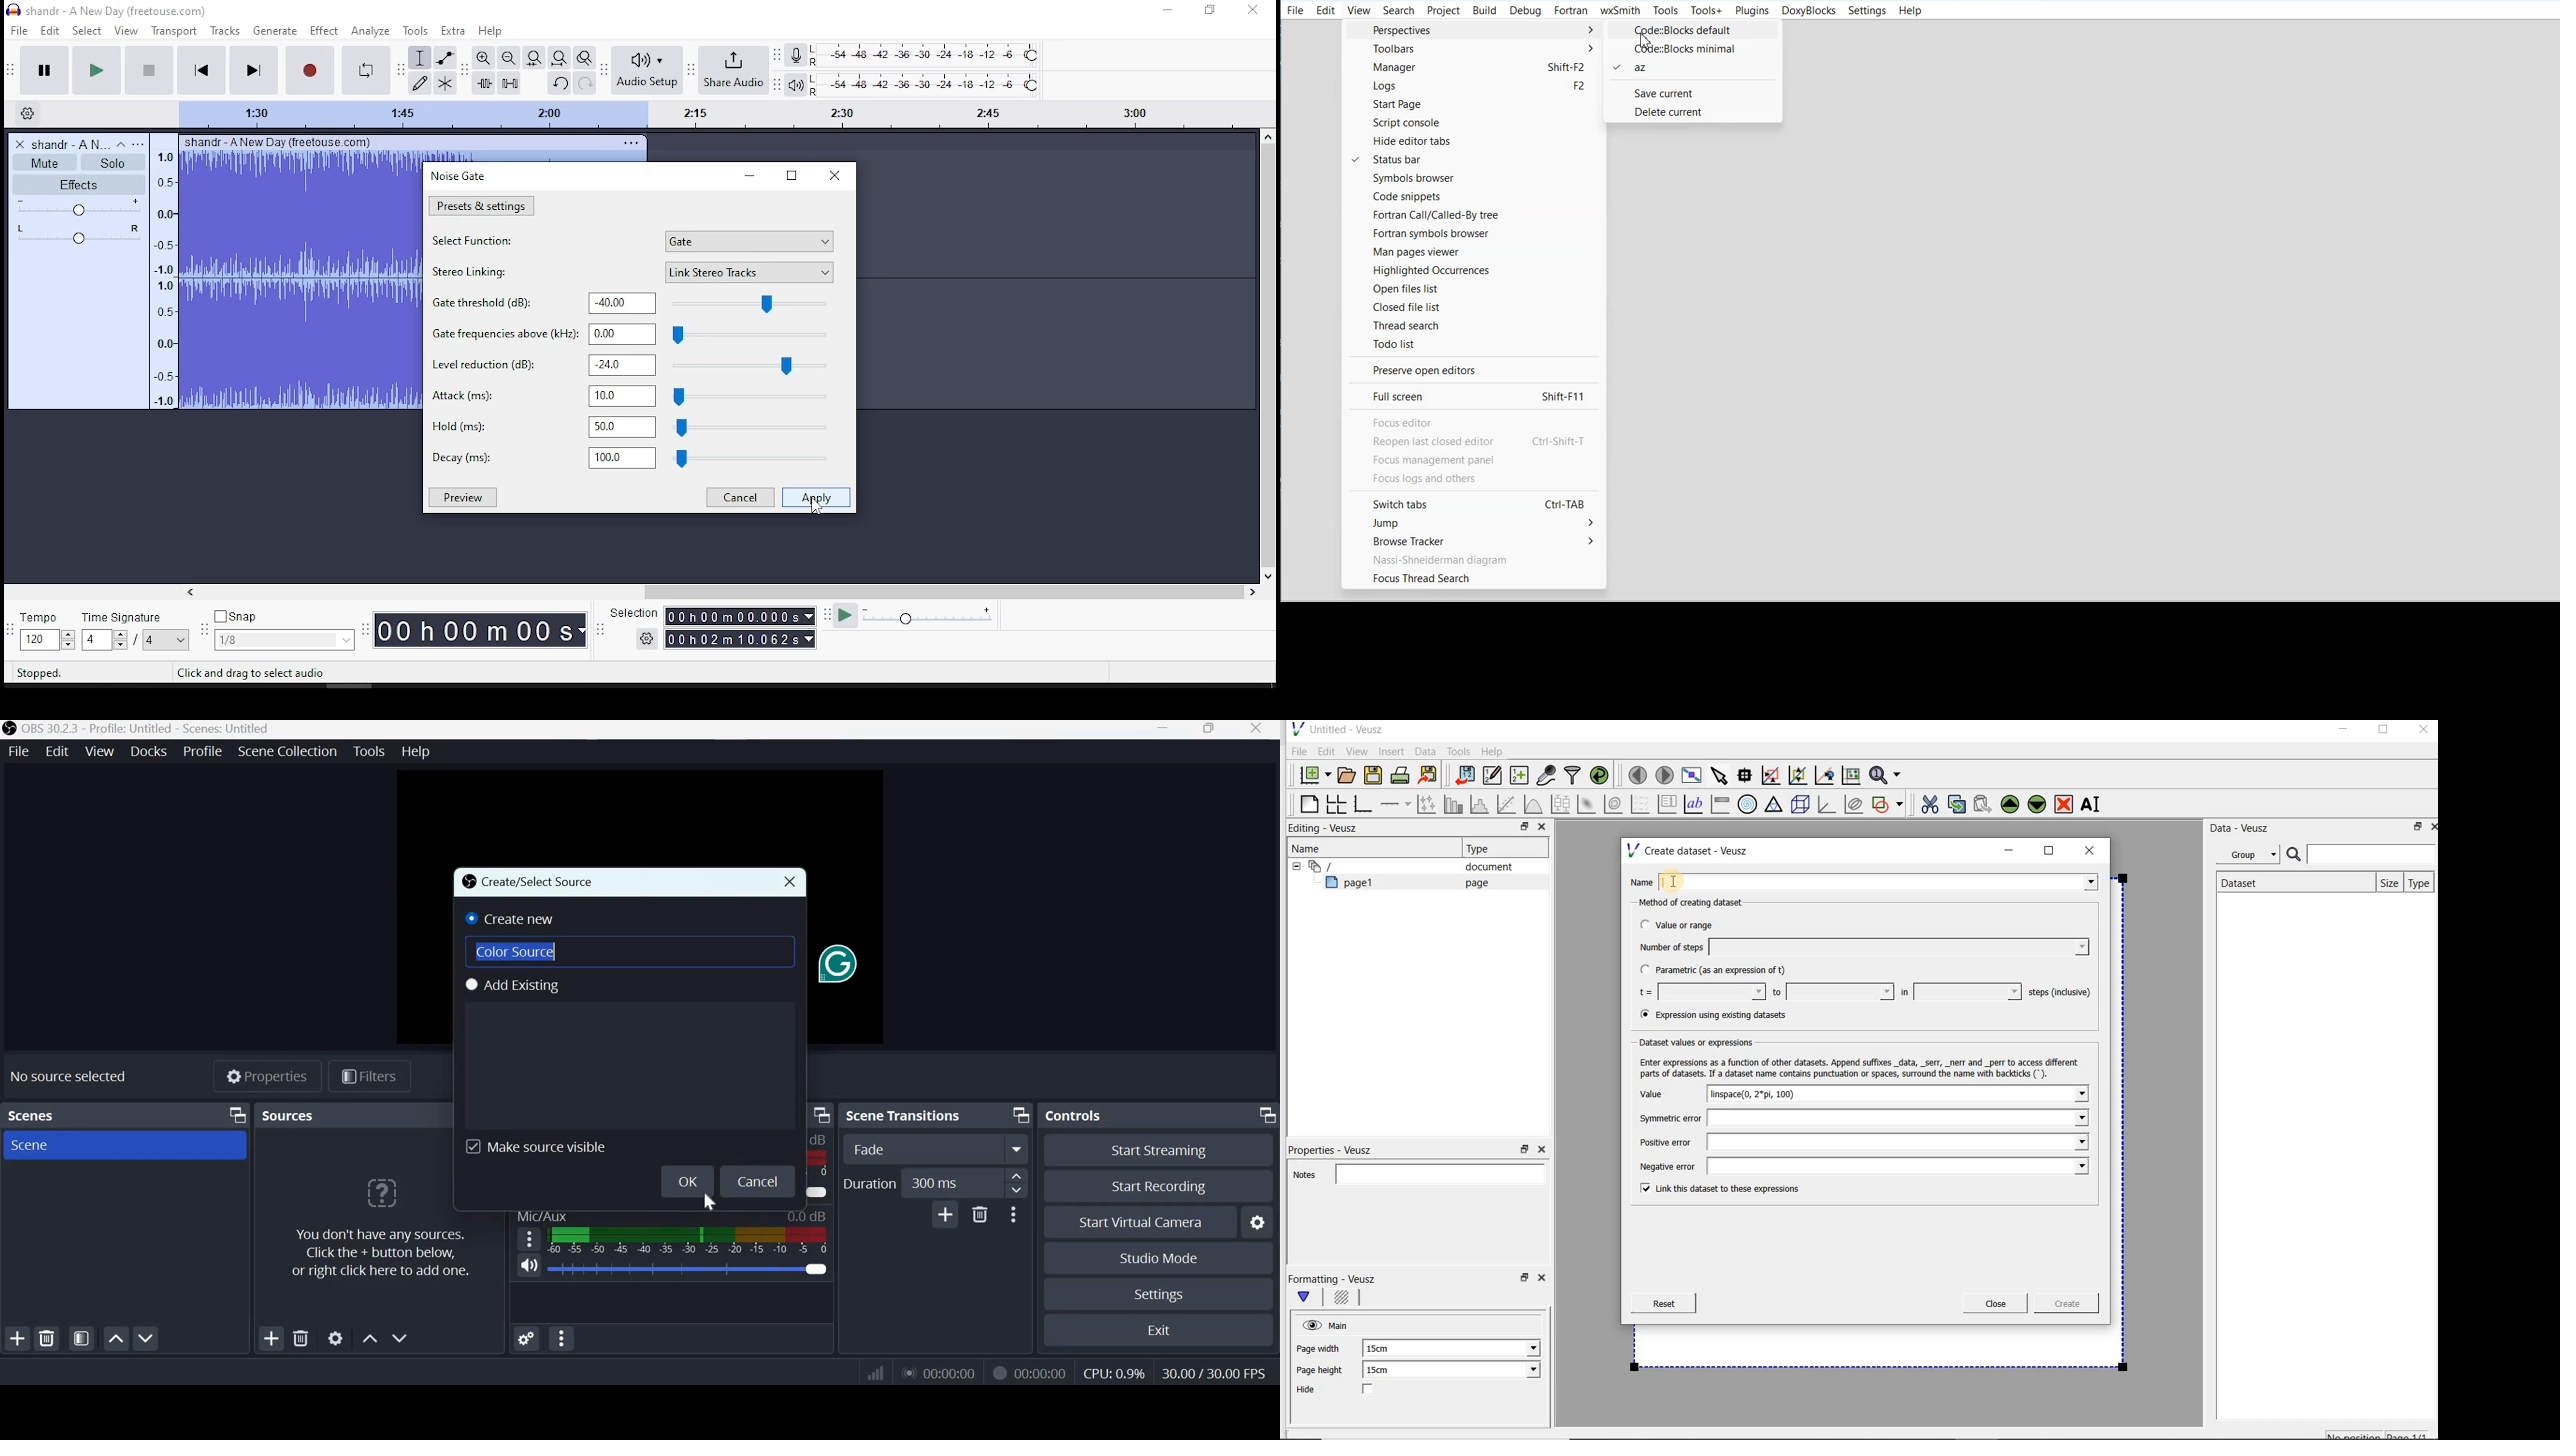  I want to click on Close, so click(1541, 828).